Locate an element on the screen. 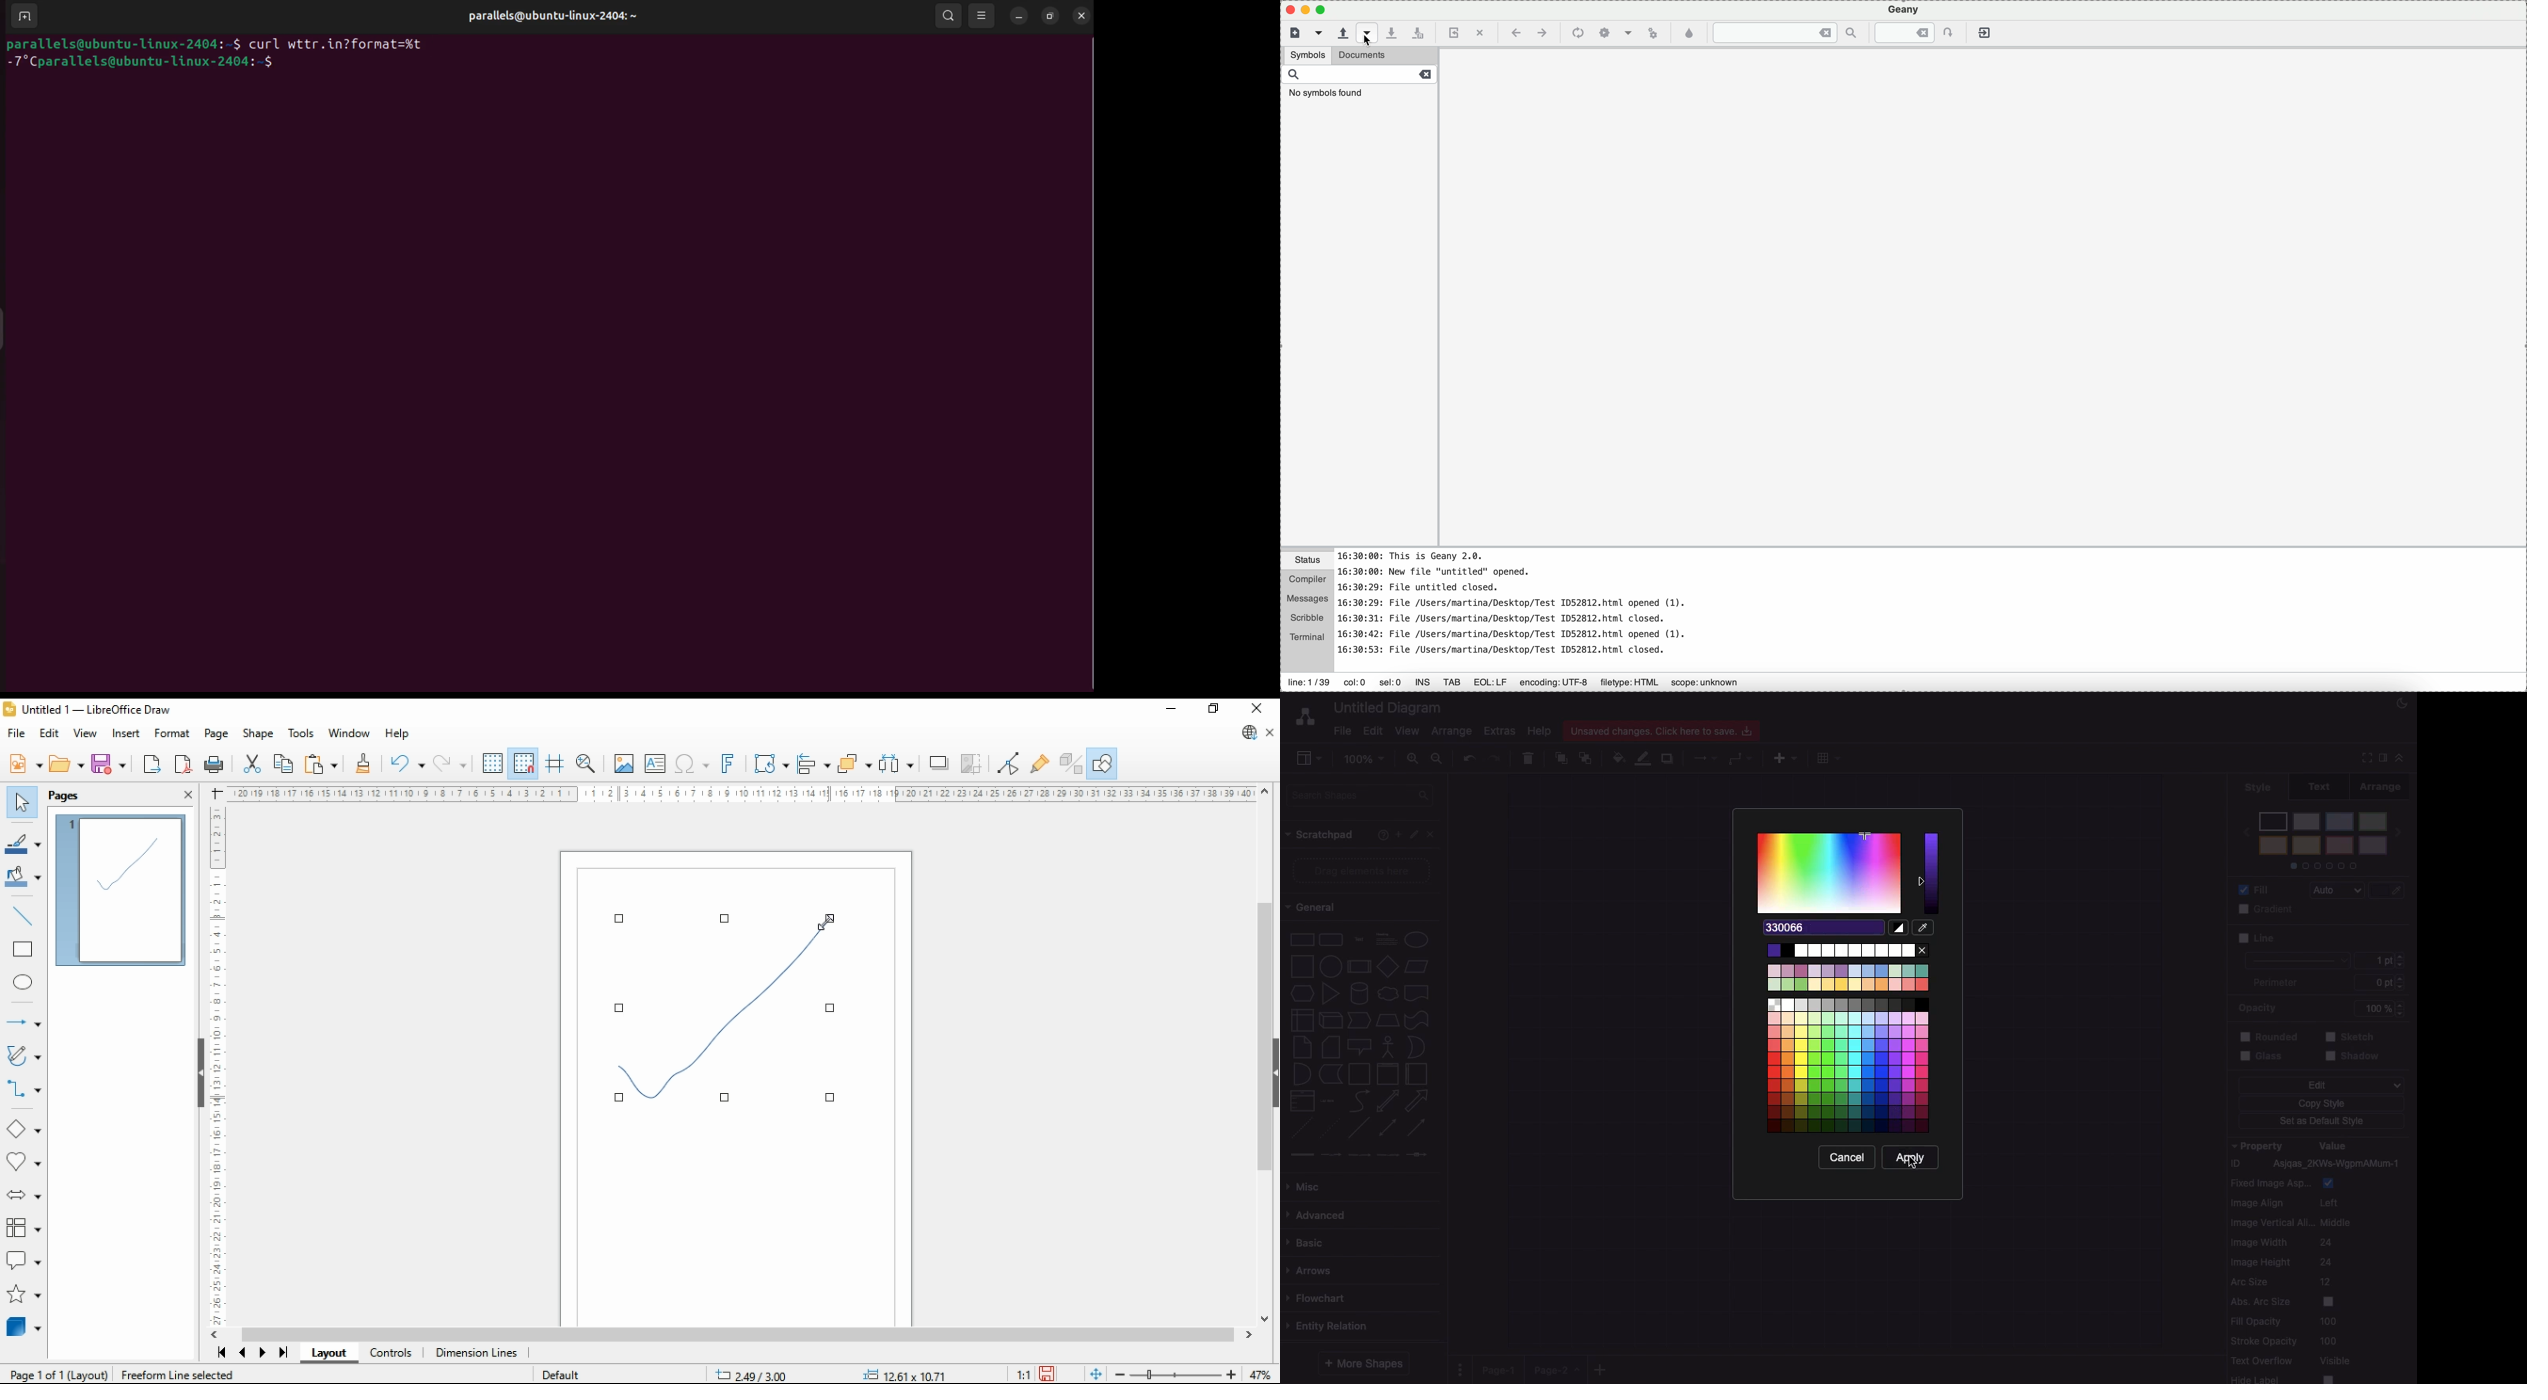 The width and height of the screenshot is (2548, 1400). Size is located at coordinates (2384, 972).